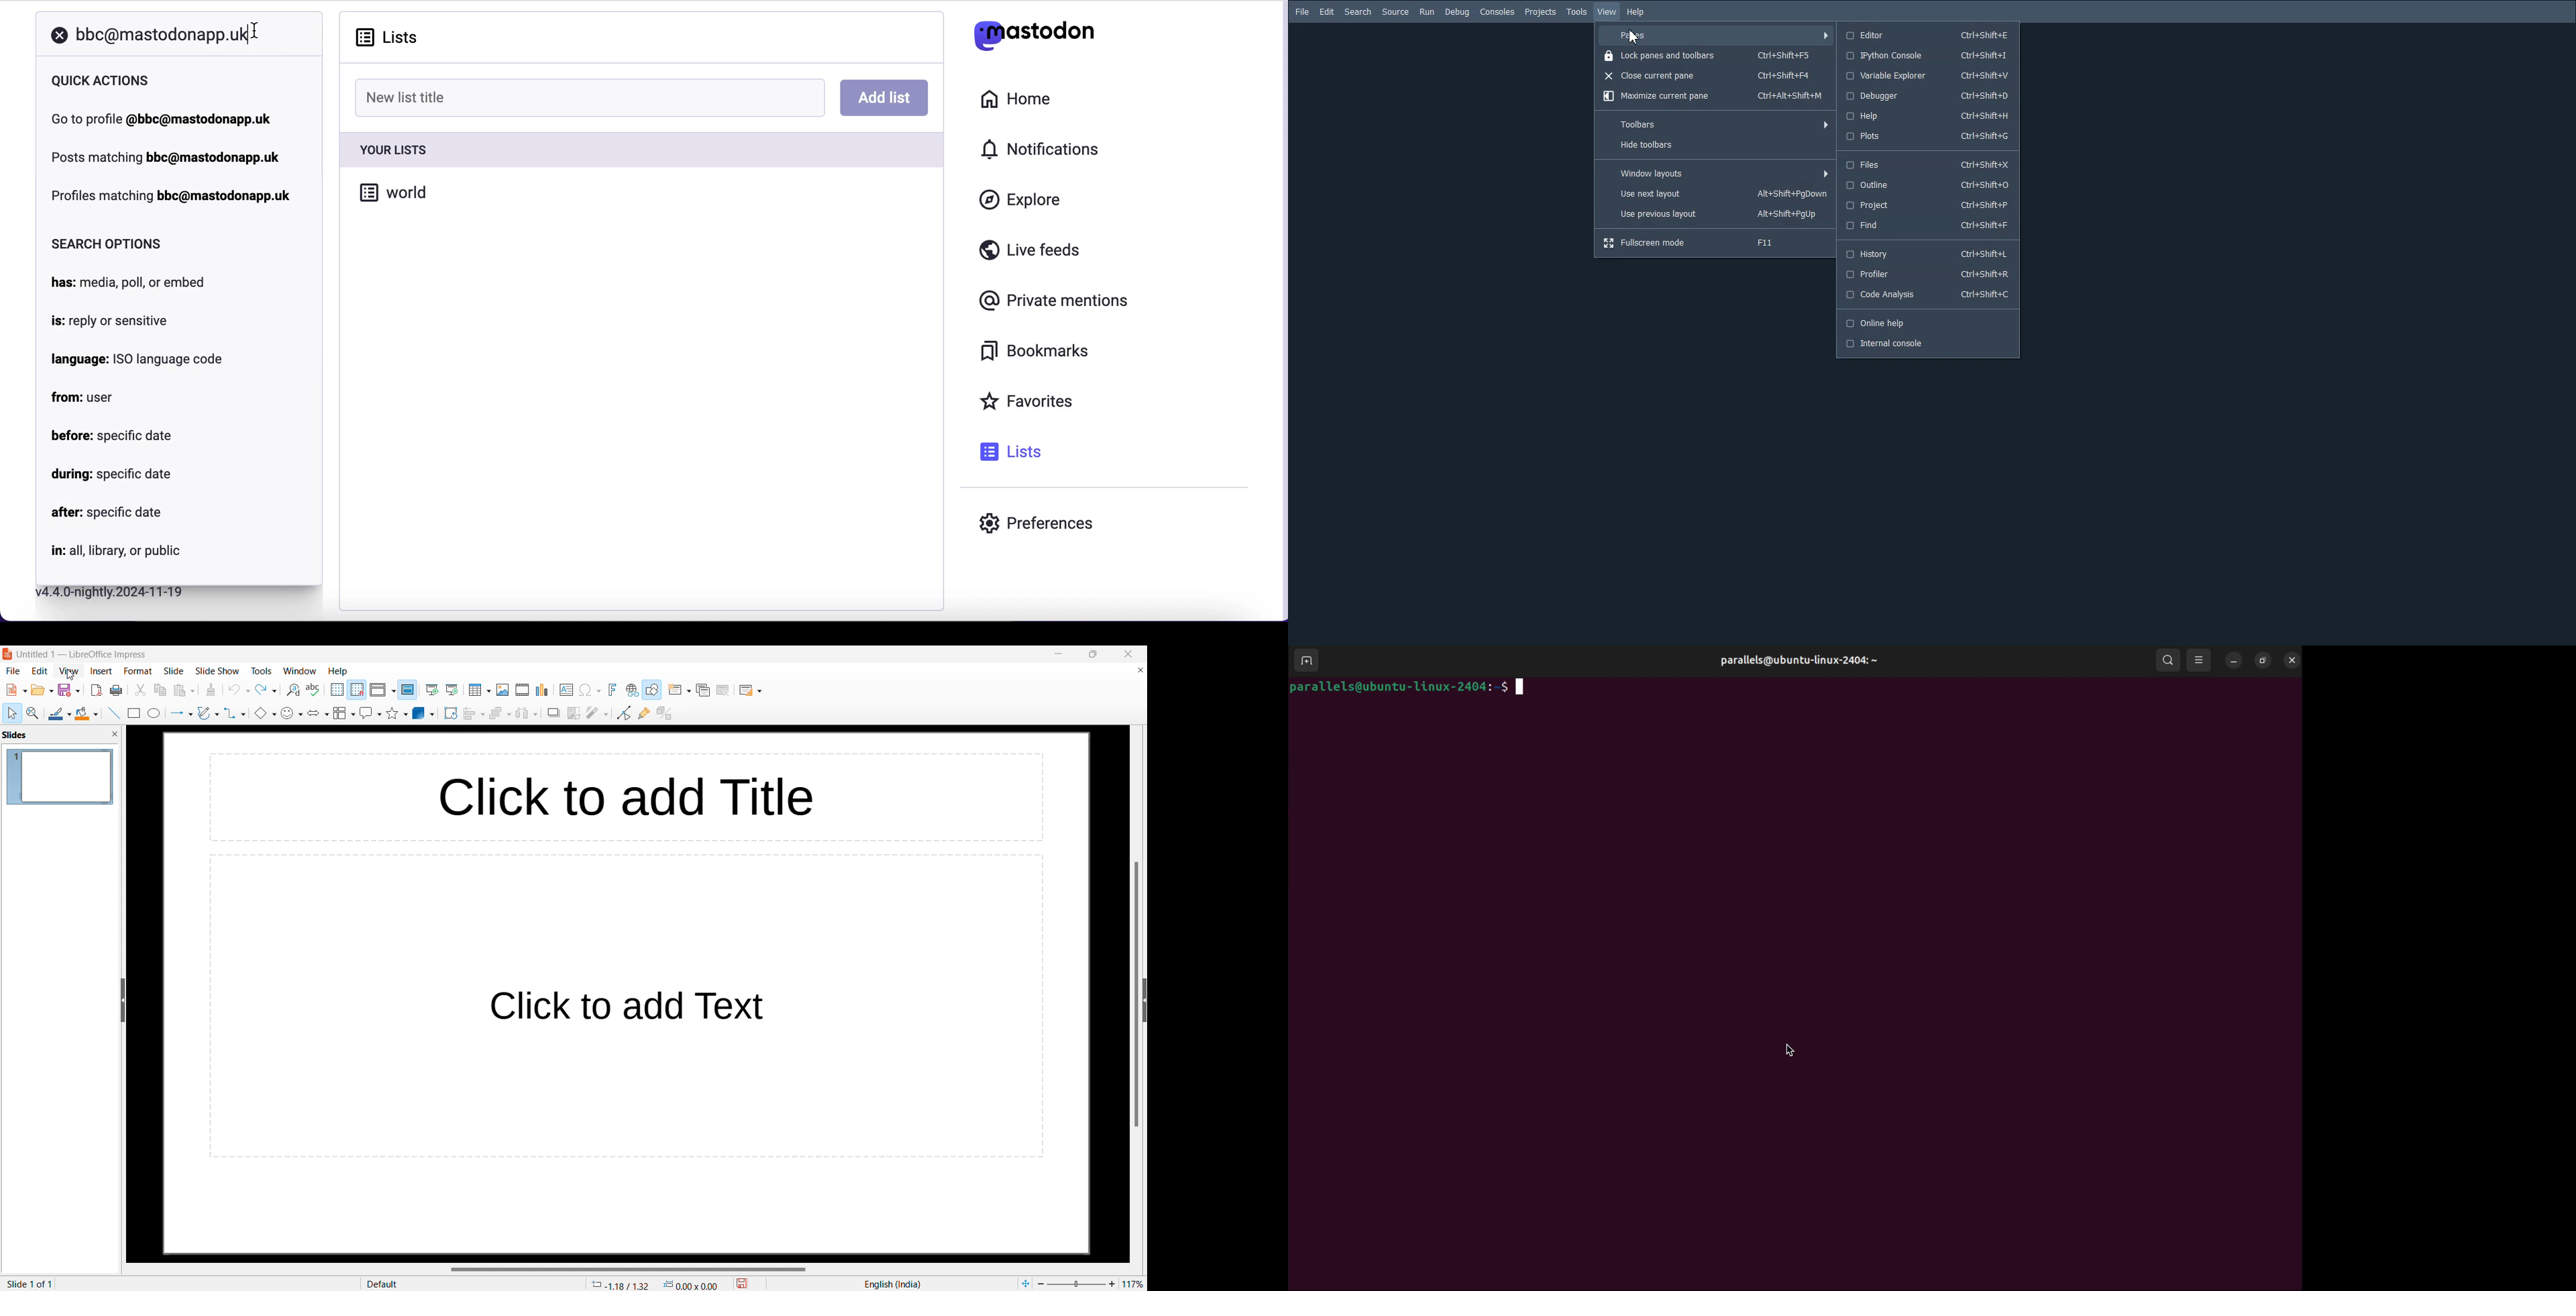  I want to click on arrange, so click(500, 714).